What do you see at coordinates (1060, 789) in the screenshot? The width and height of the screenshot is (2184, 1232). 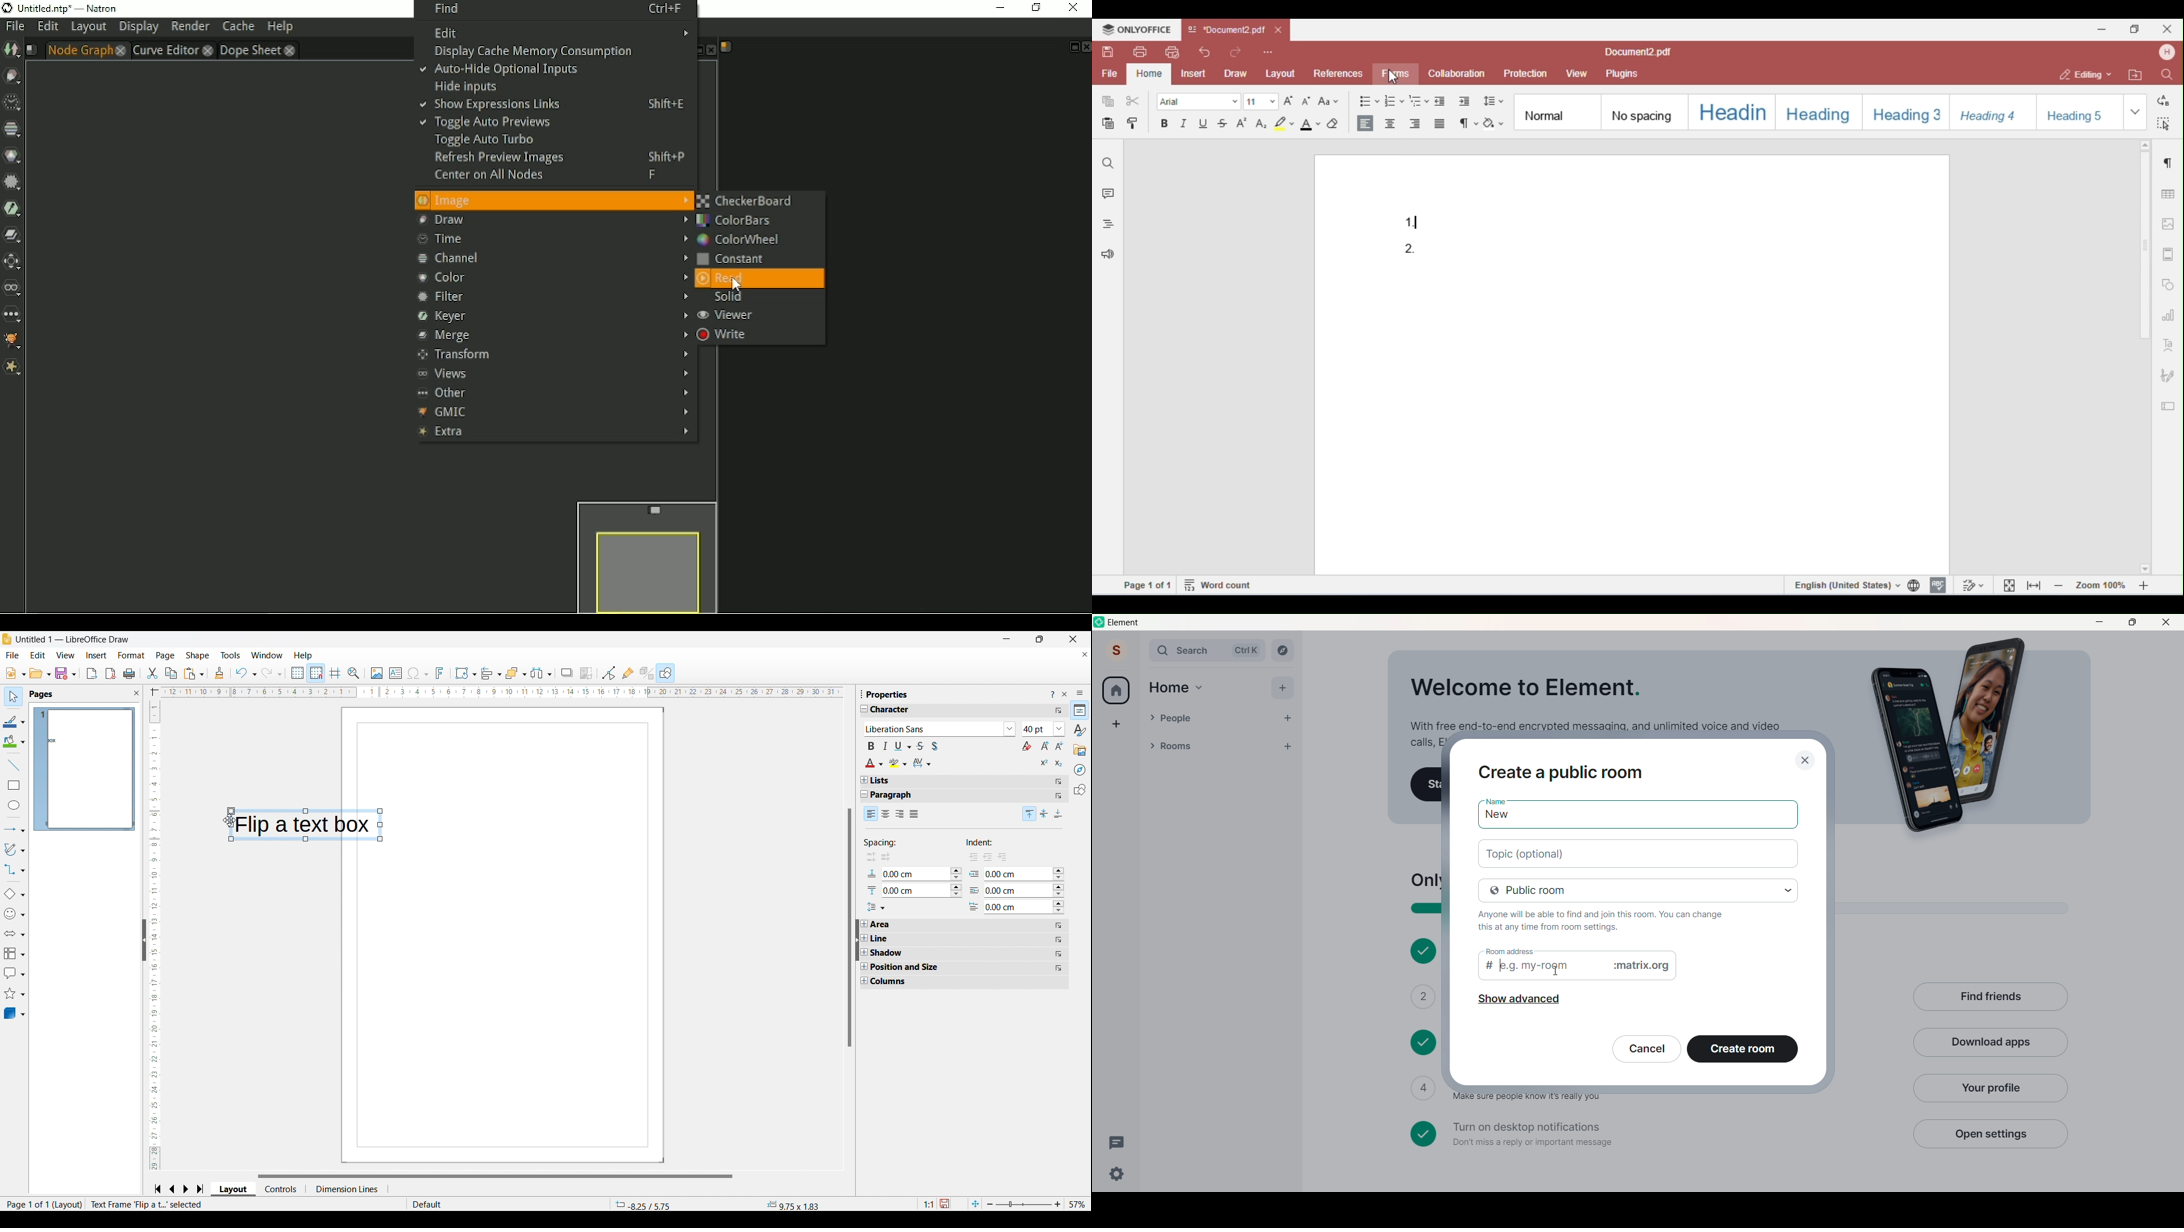 I see `More options for respective sub-title` at bounding box center [1060, 789].